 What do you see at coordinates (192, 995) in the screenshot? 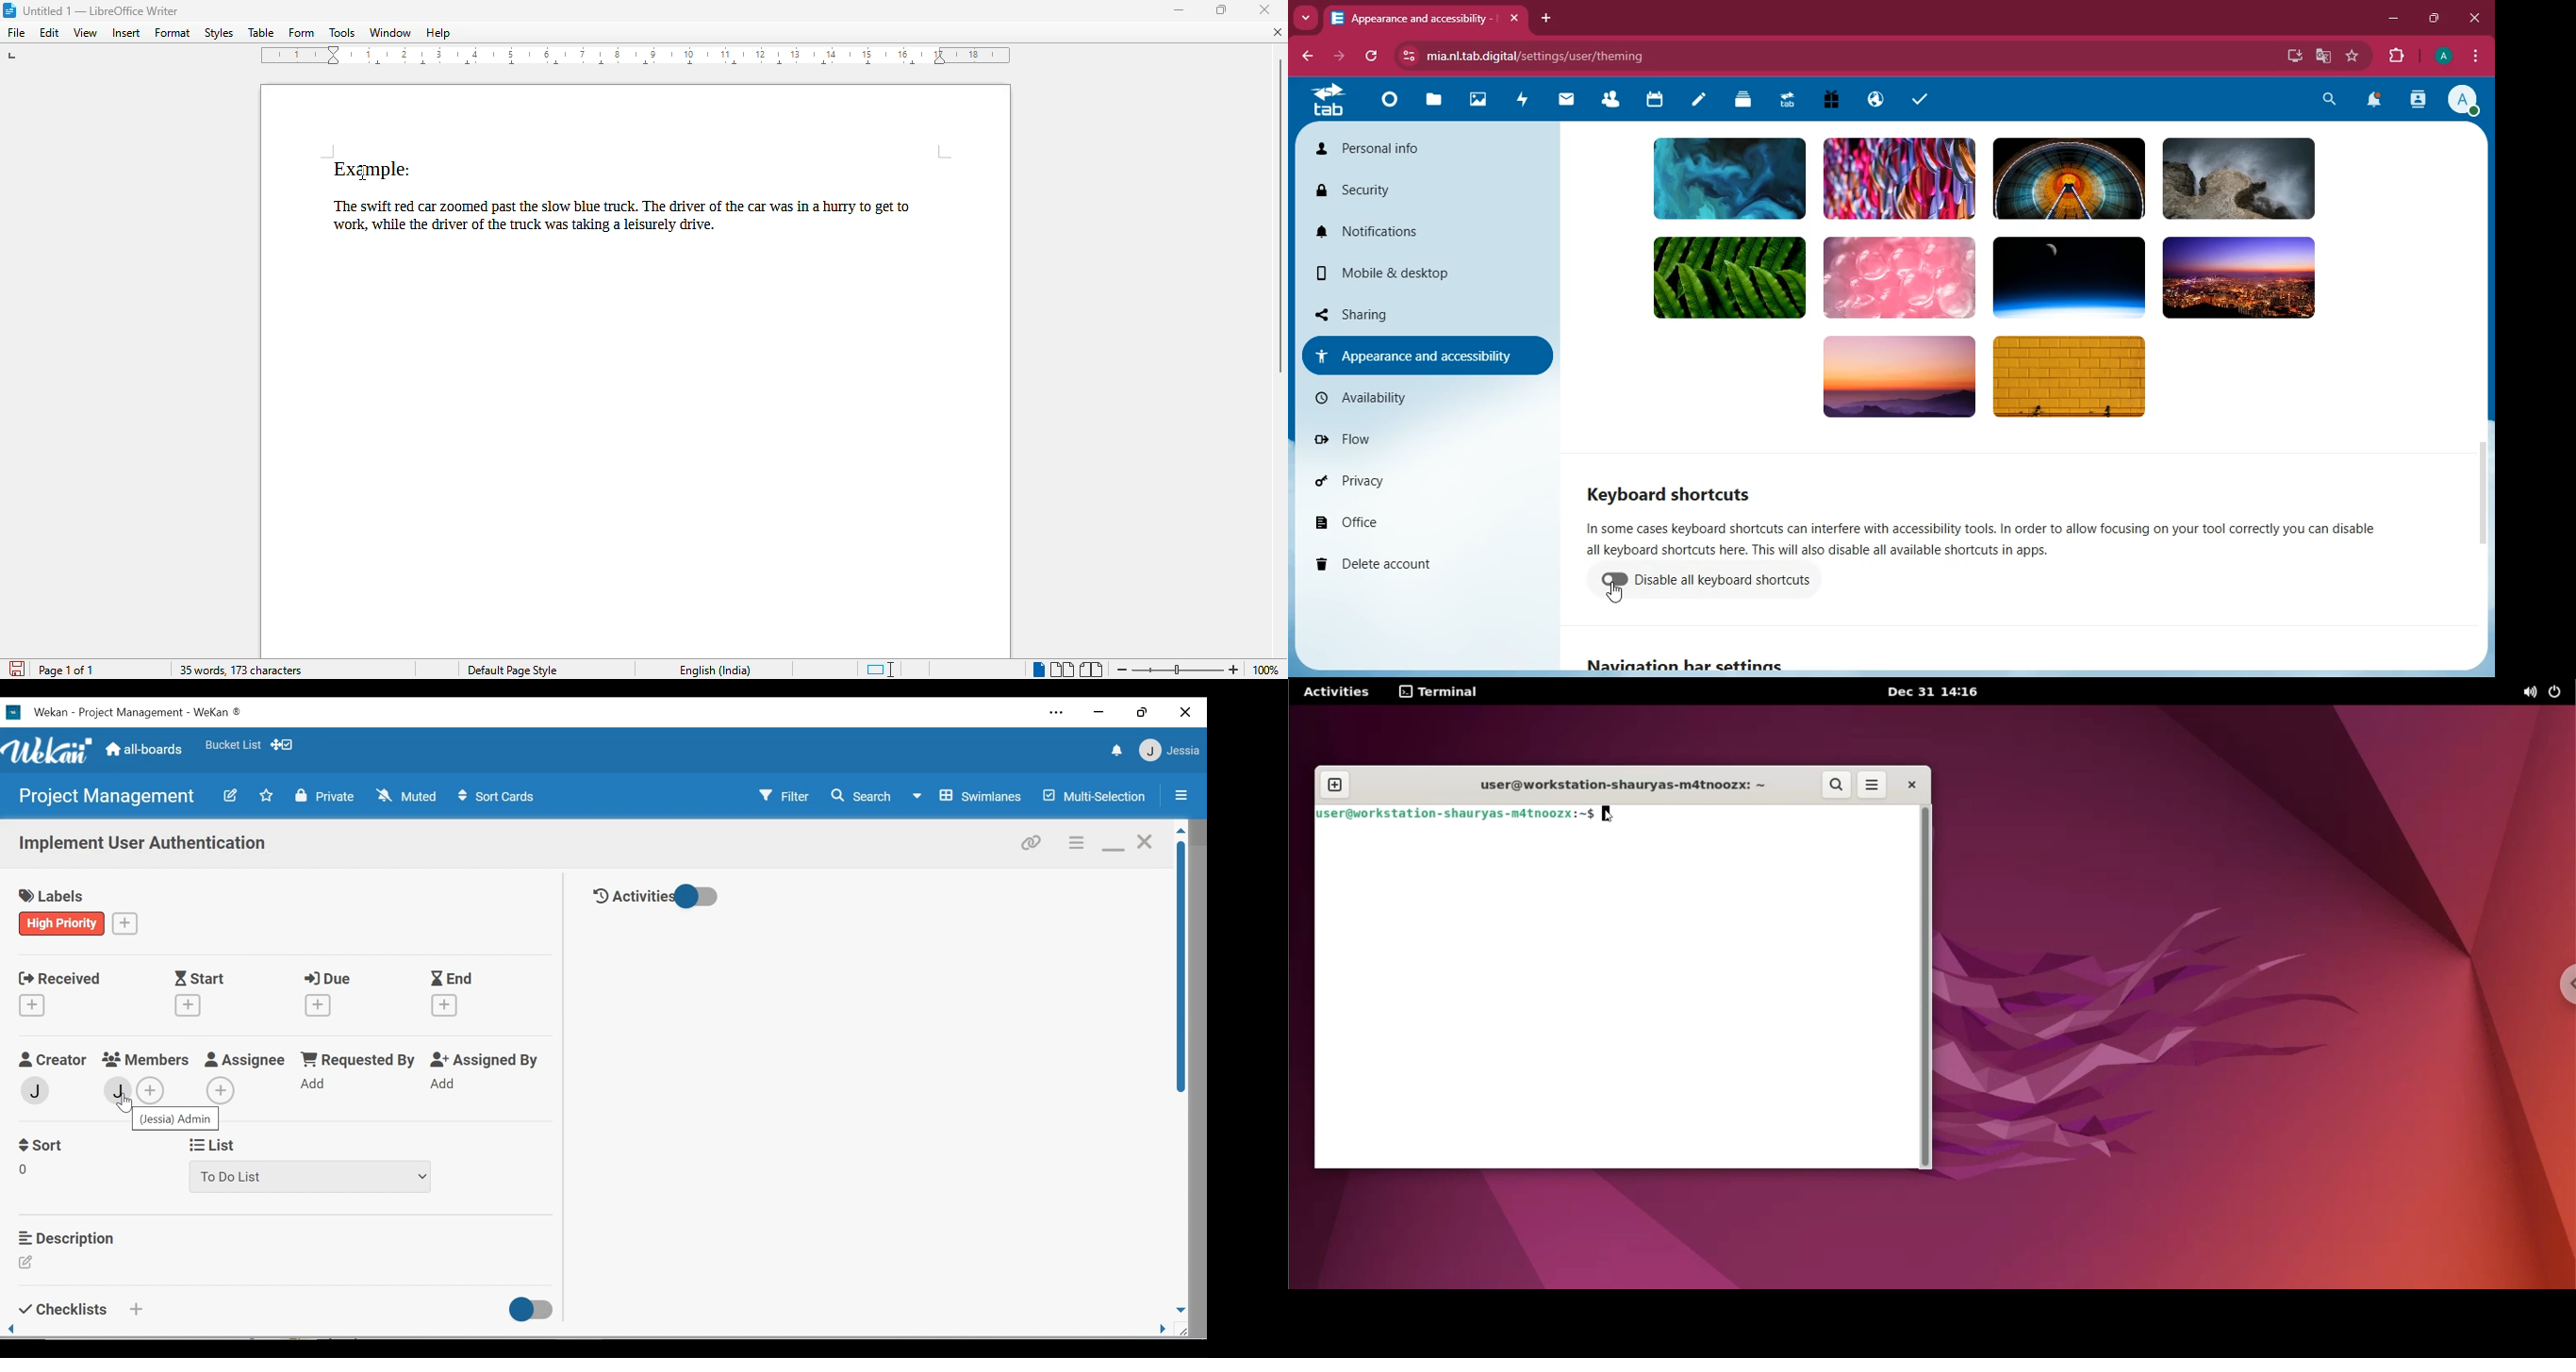
I see `Start` at bounding box center [192, 995].